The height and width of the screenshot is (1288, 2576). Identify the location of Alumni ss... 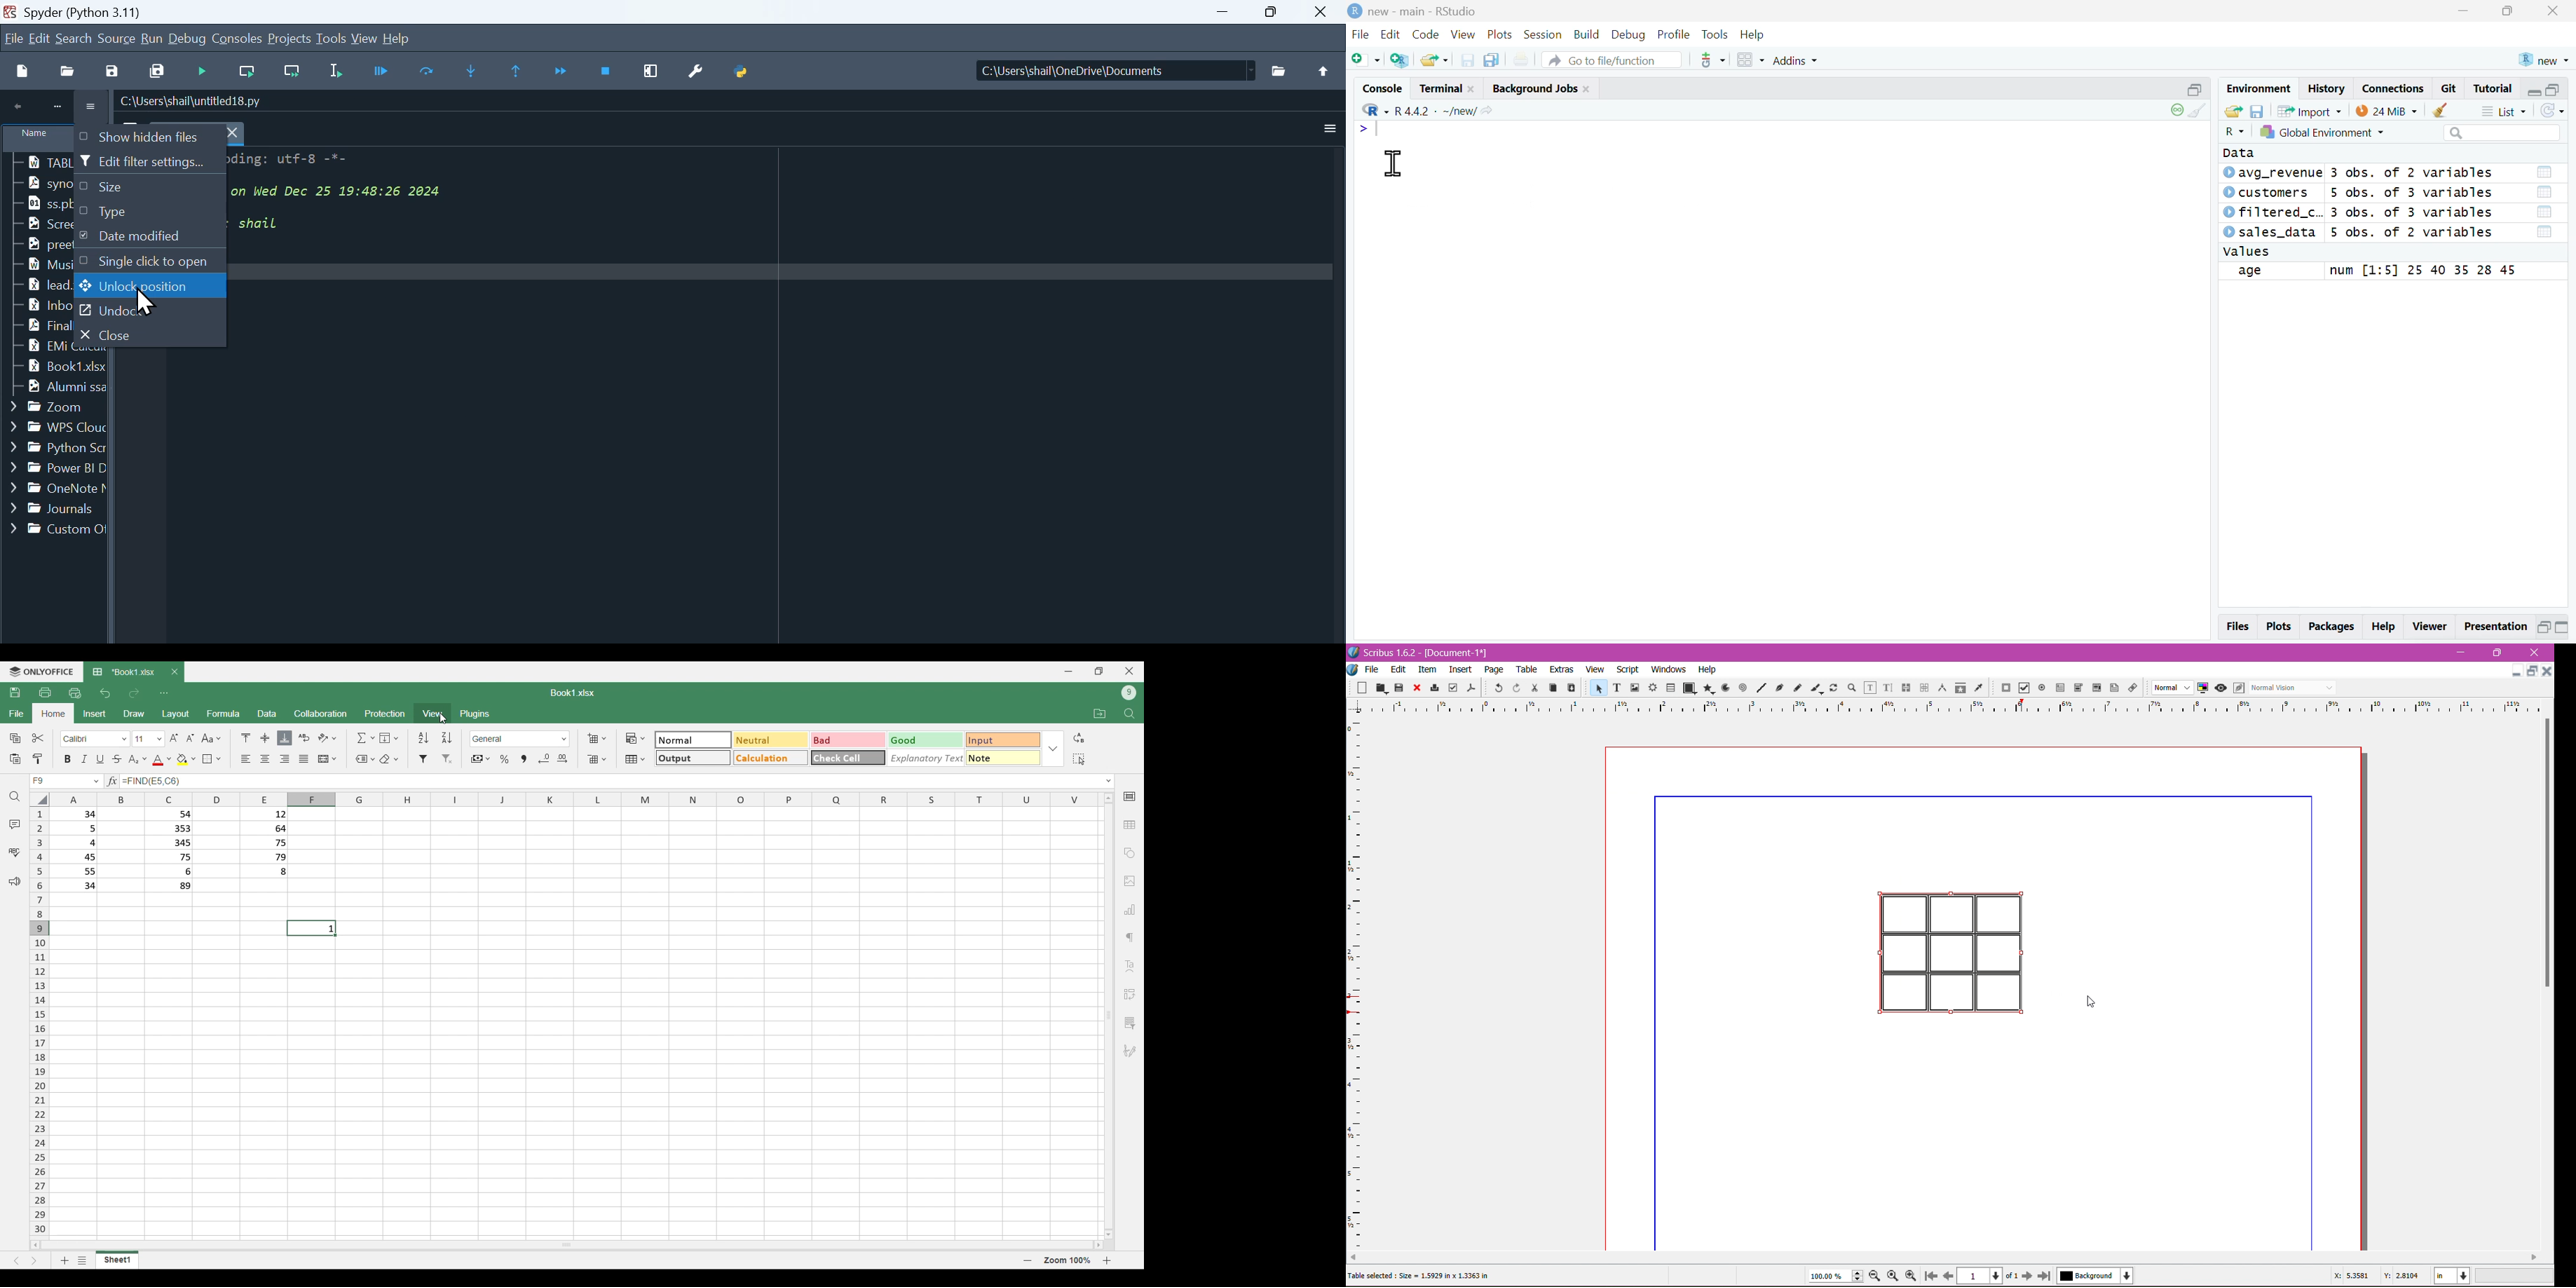
(53, 388).